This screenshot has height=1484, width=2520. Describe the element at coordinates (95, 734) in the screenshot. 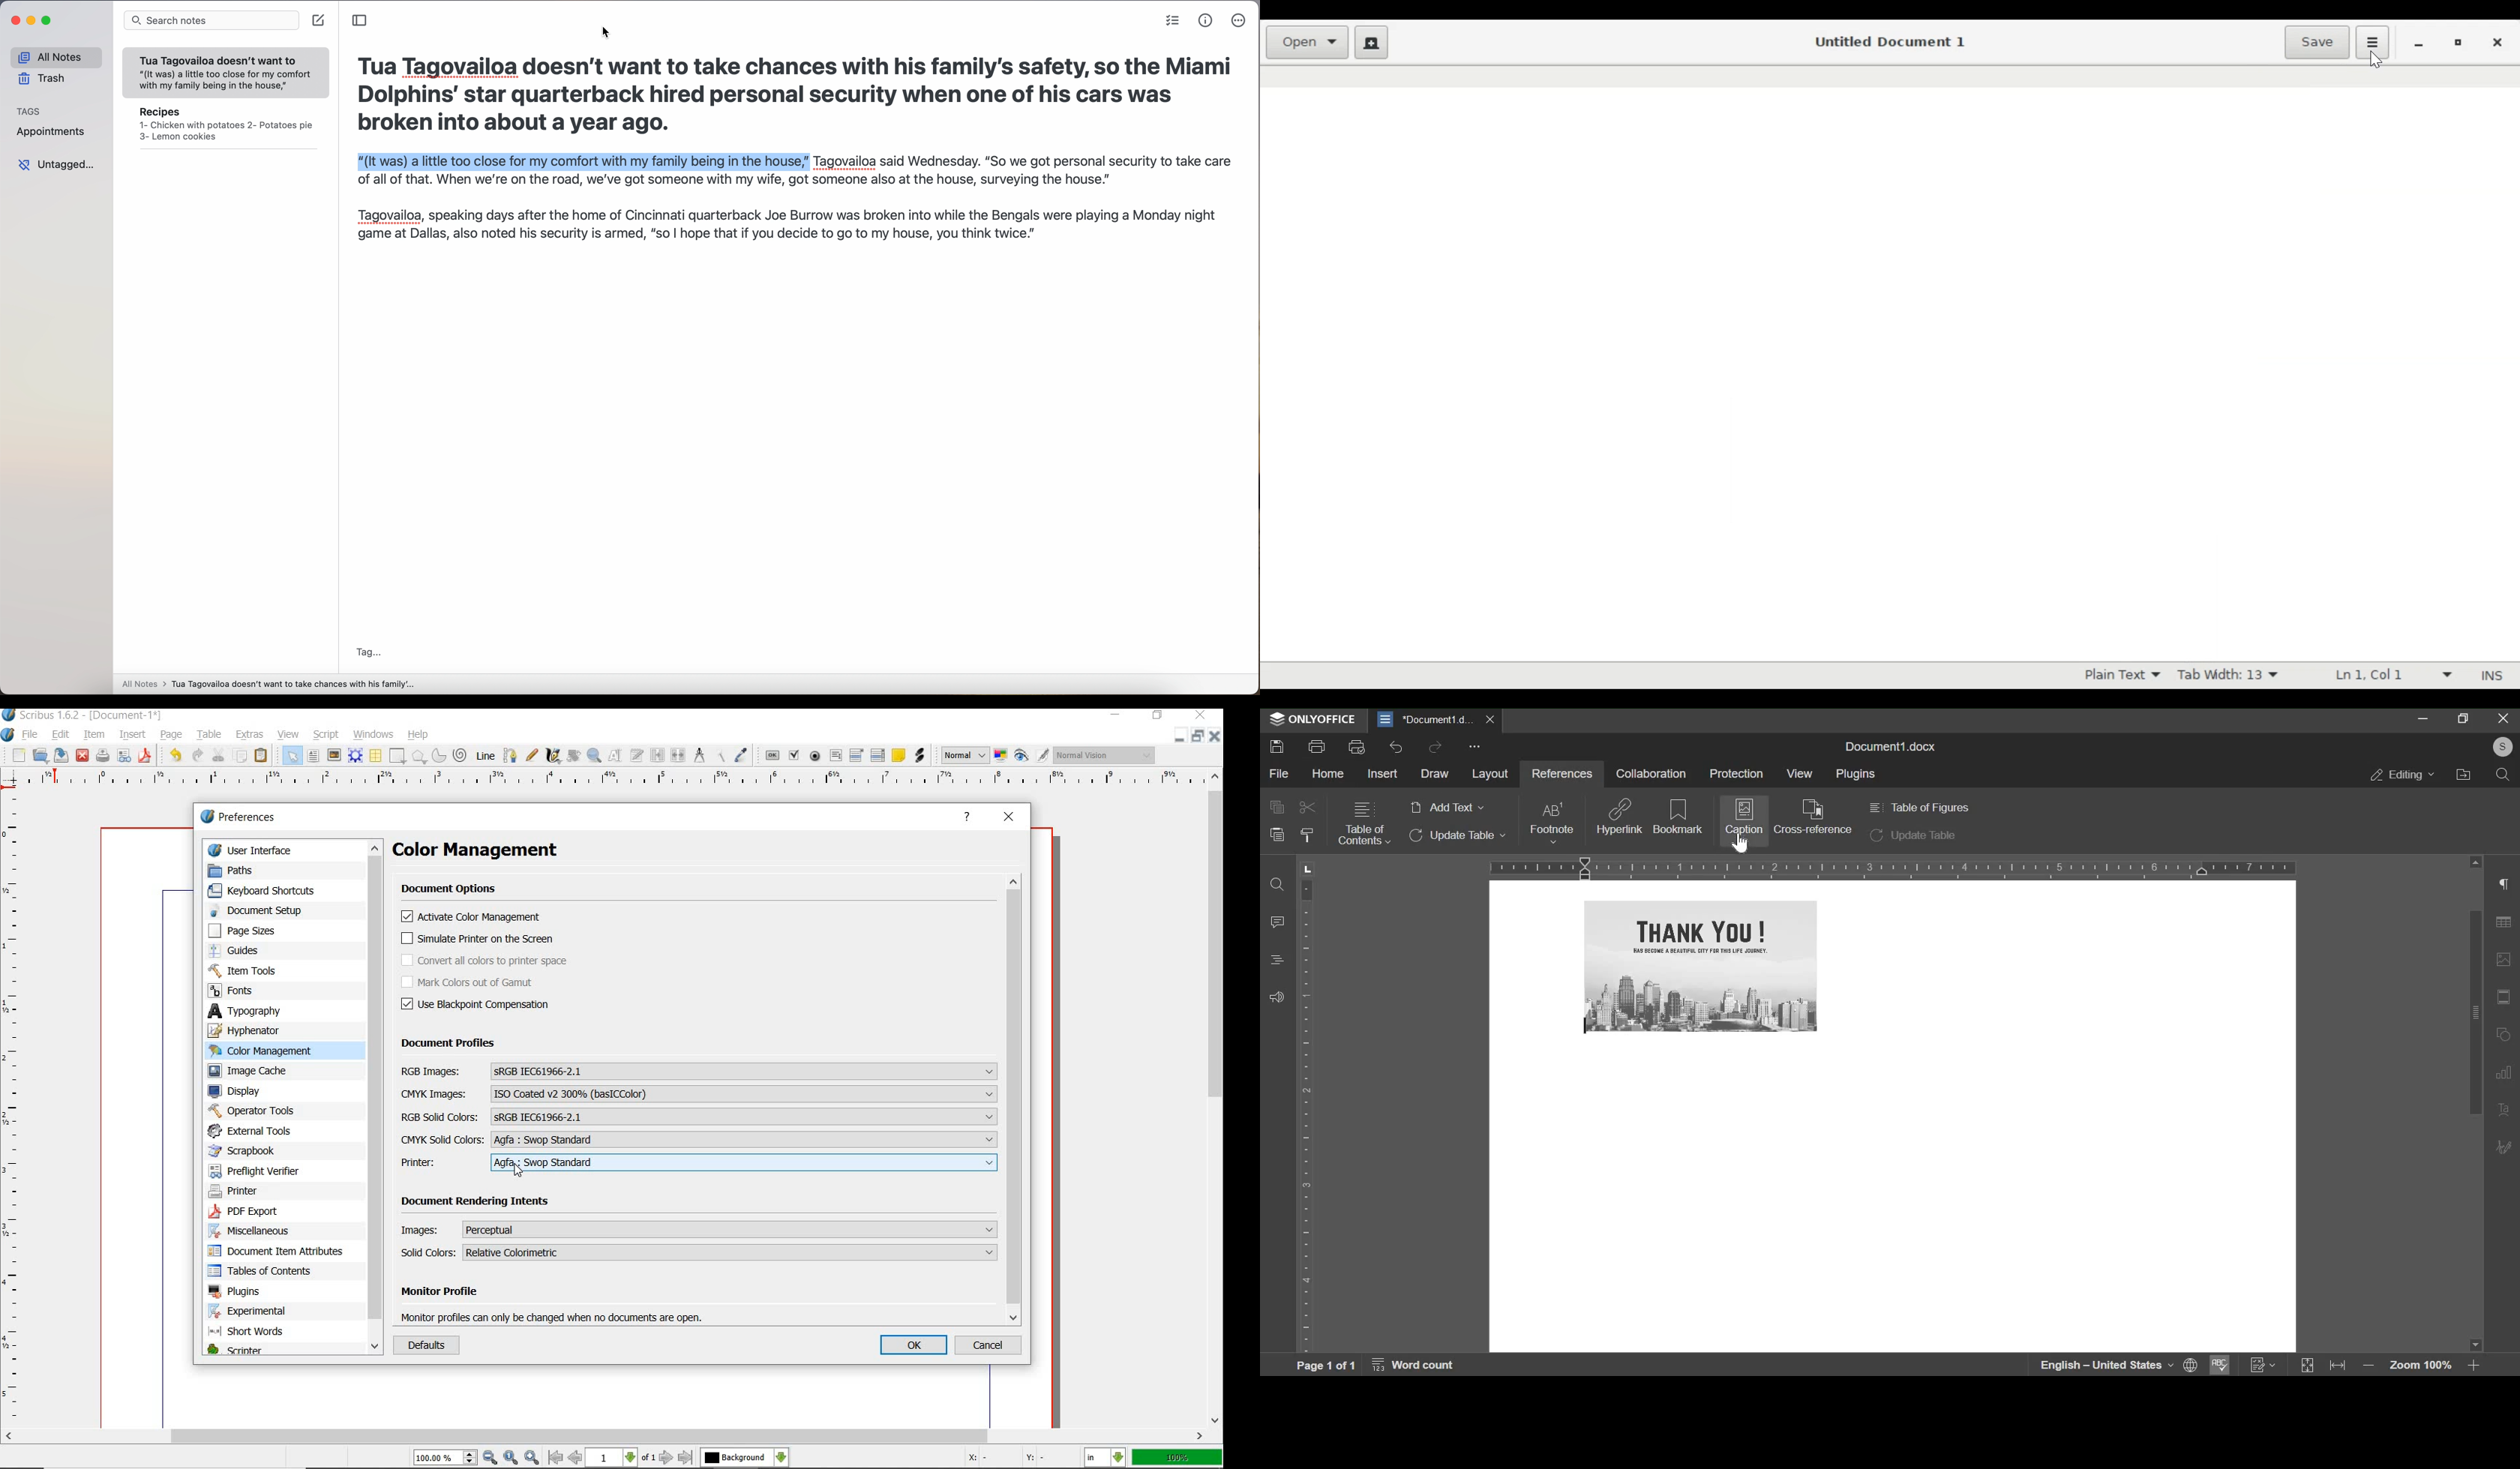

I see `item` at that location.